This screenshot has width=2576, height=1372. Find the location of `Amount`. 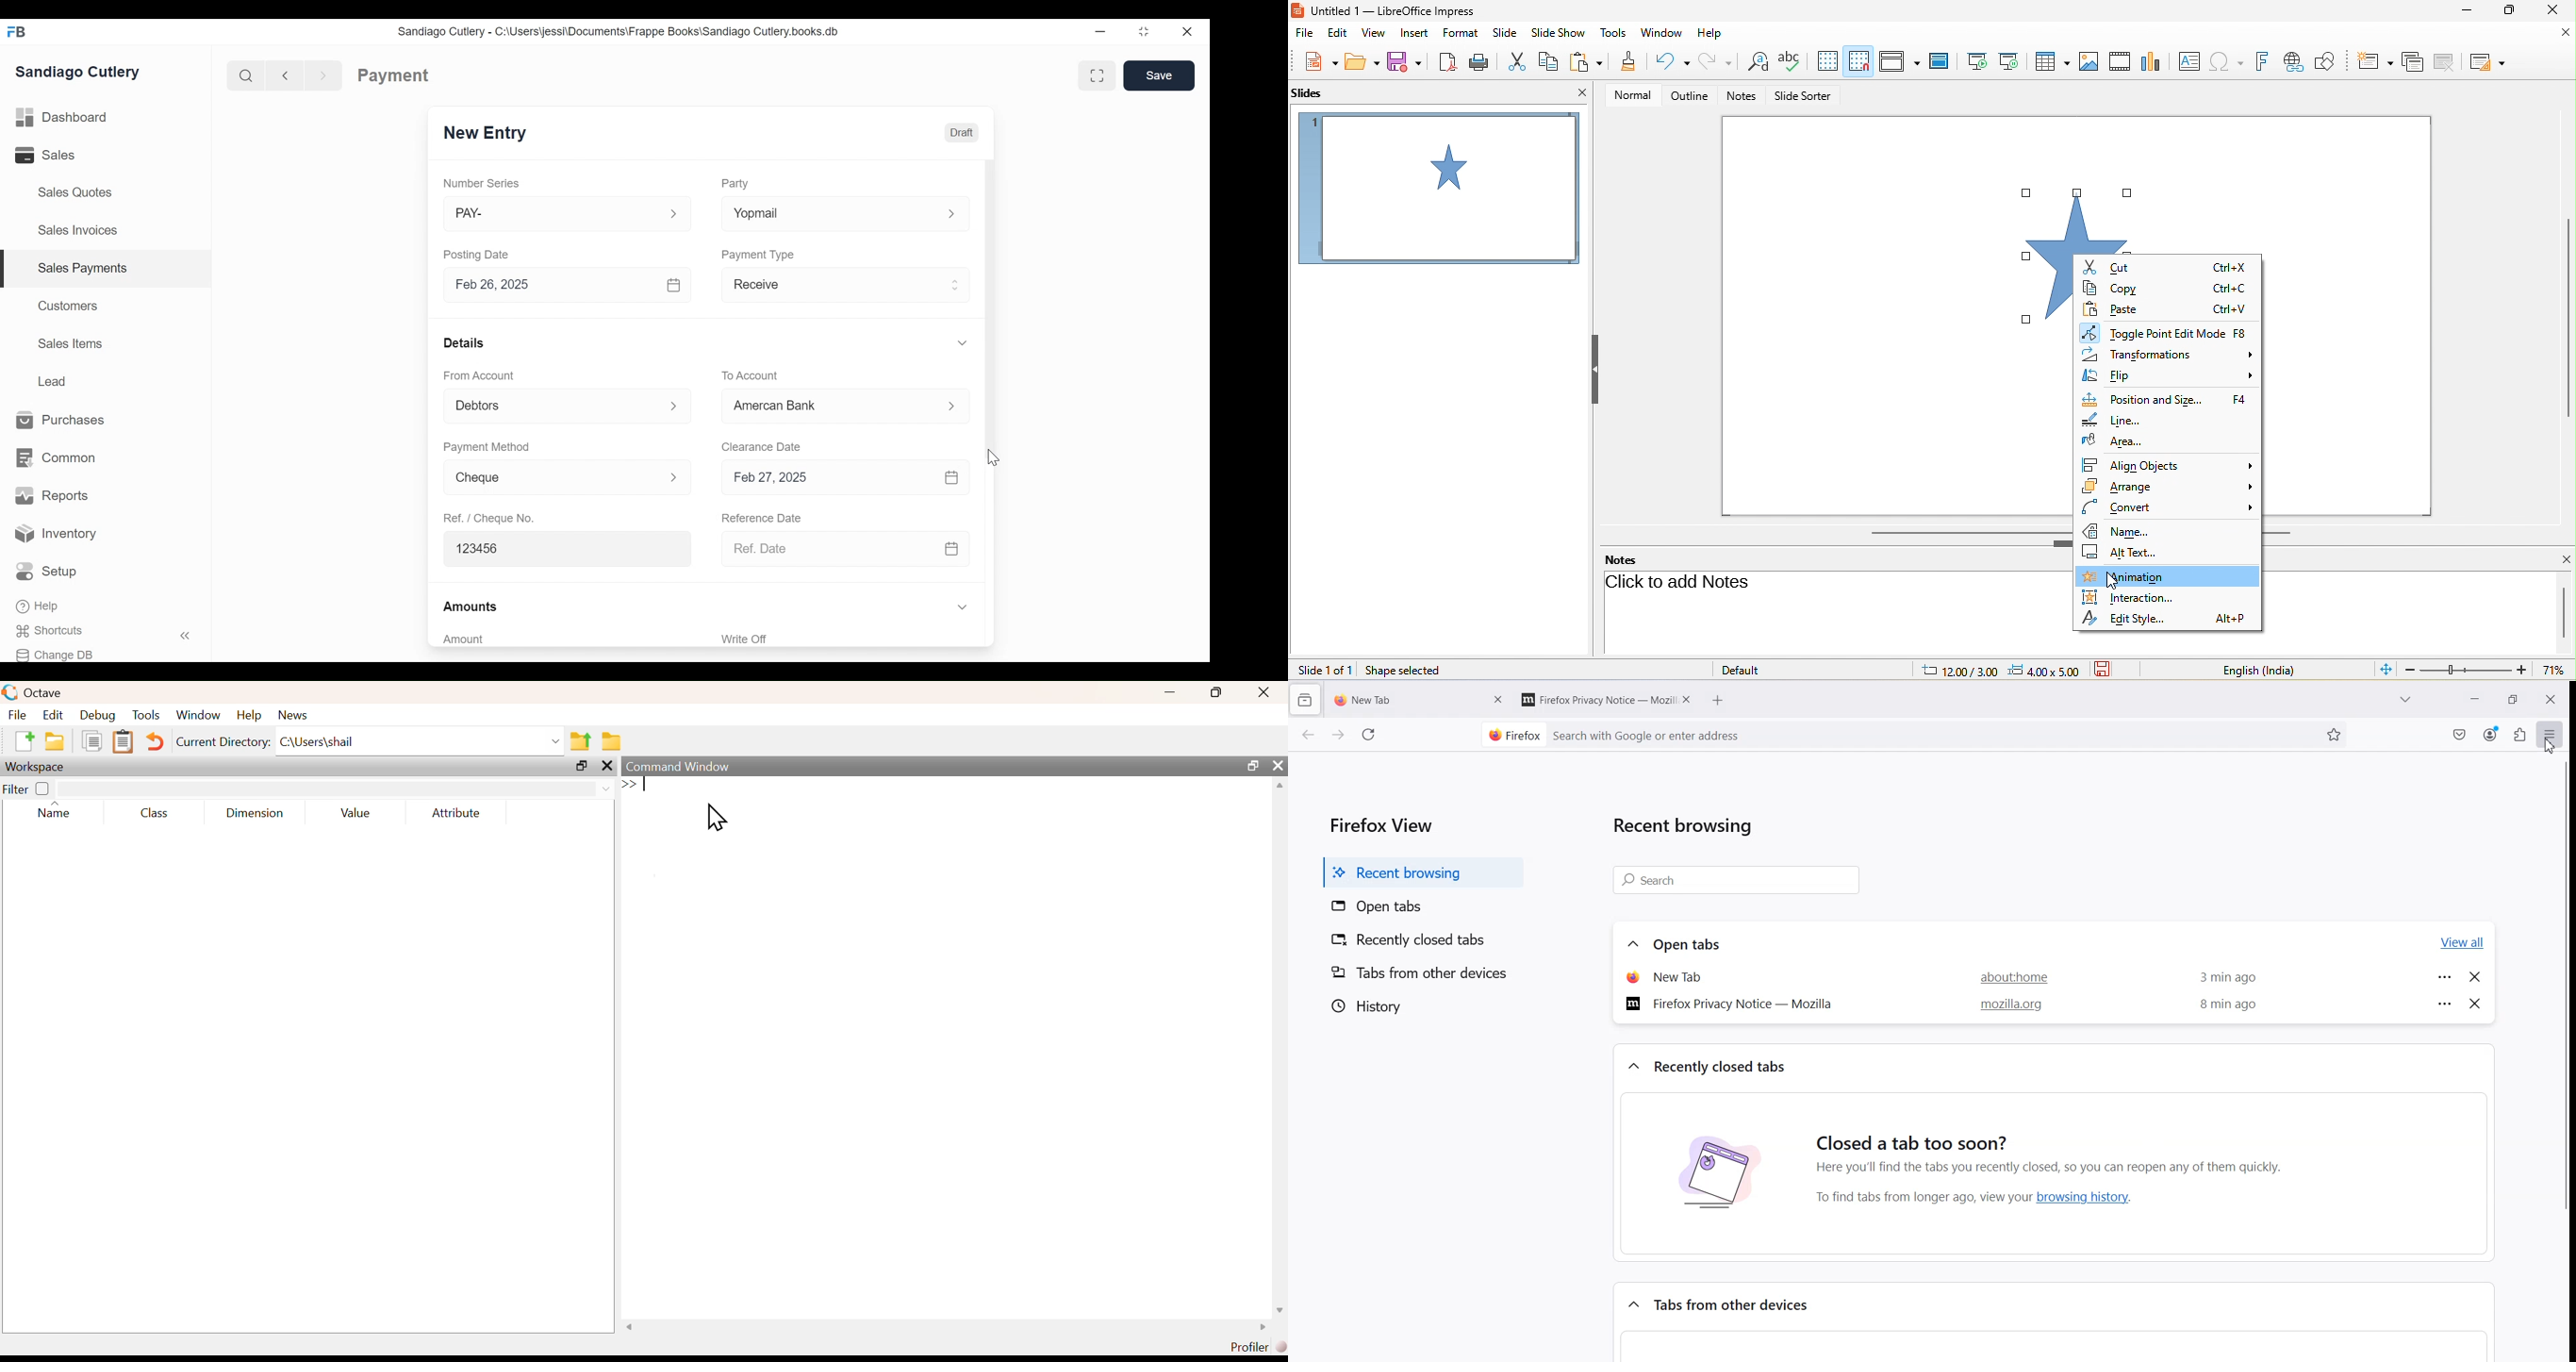

Amount is located at coordinates (561, 639).